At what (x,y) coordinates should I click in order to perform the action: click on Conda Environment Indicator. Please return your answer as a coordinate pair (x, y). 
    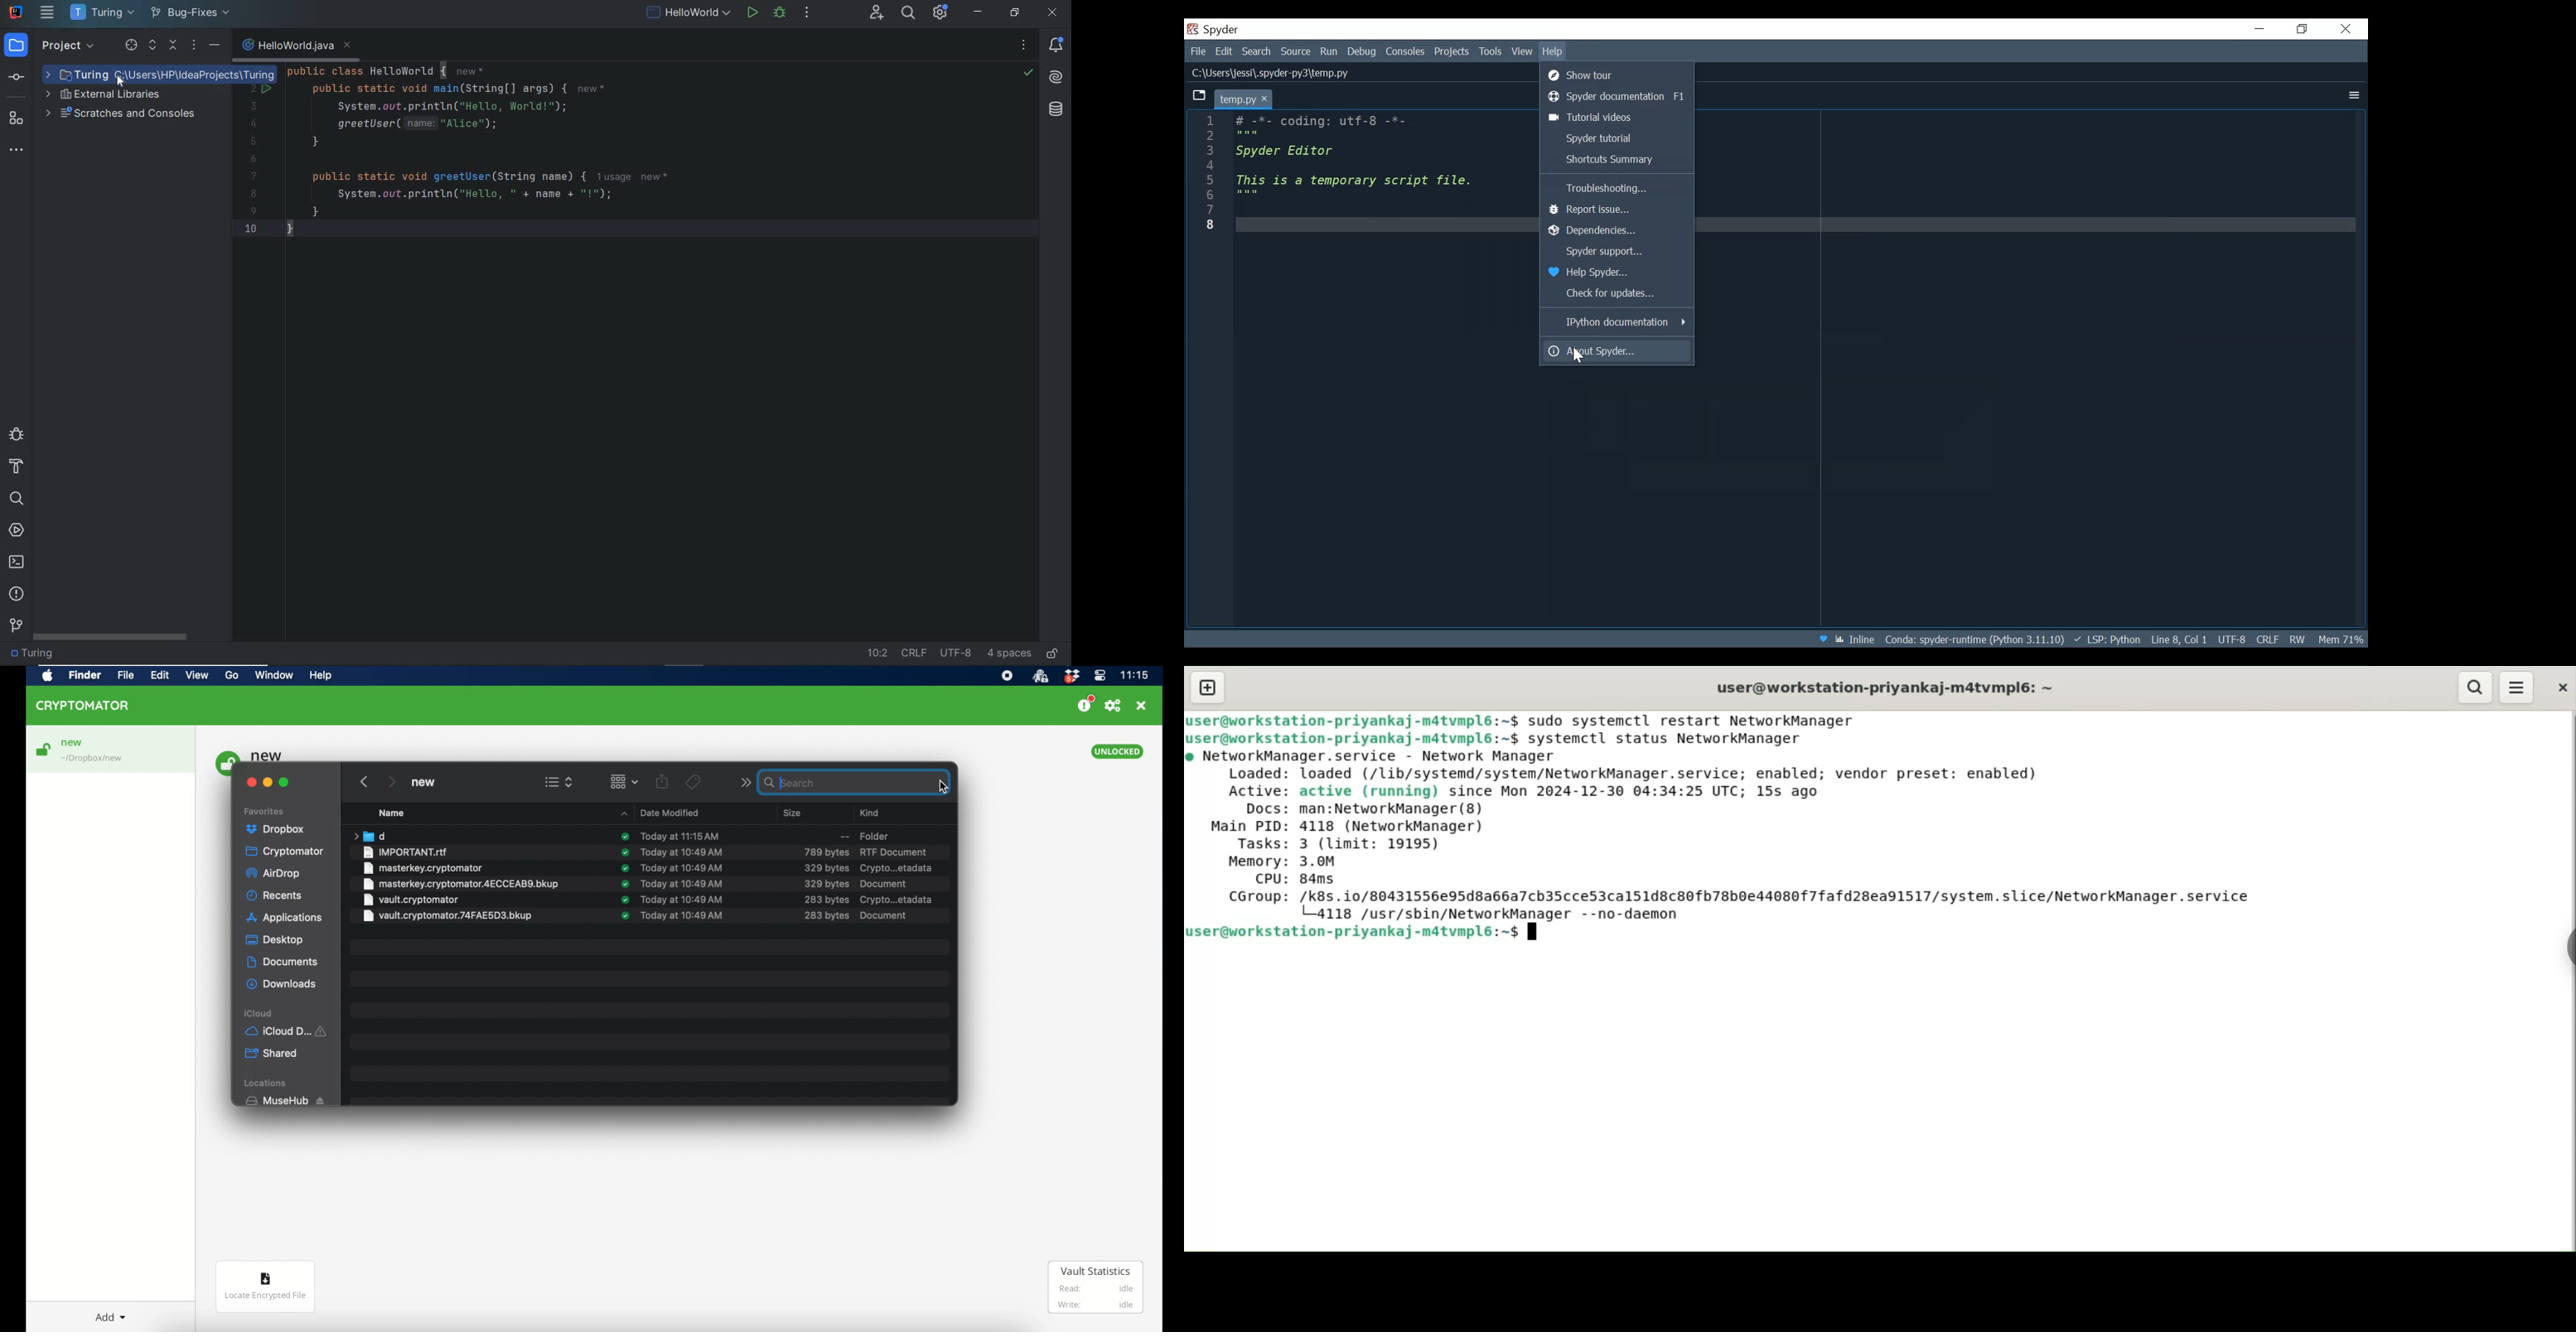
    Looking at the image, I should click on (1978, 639).